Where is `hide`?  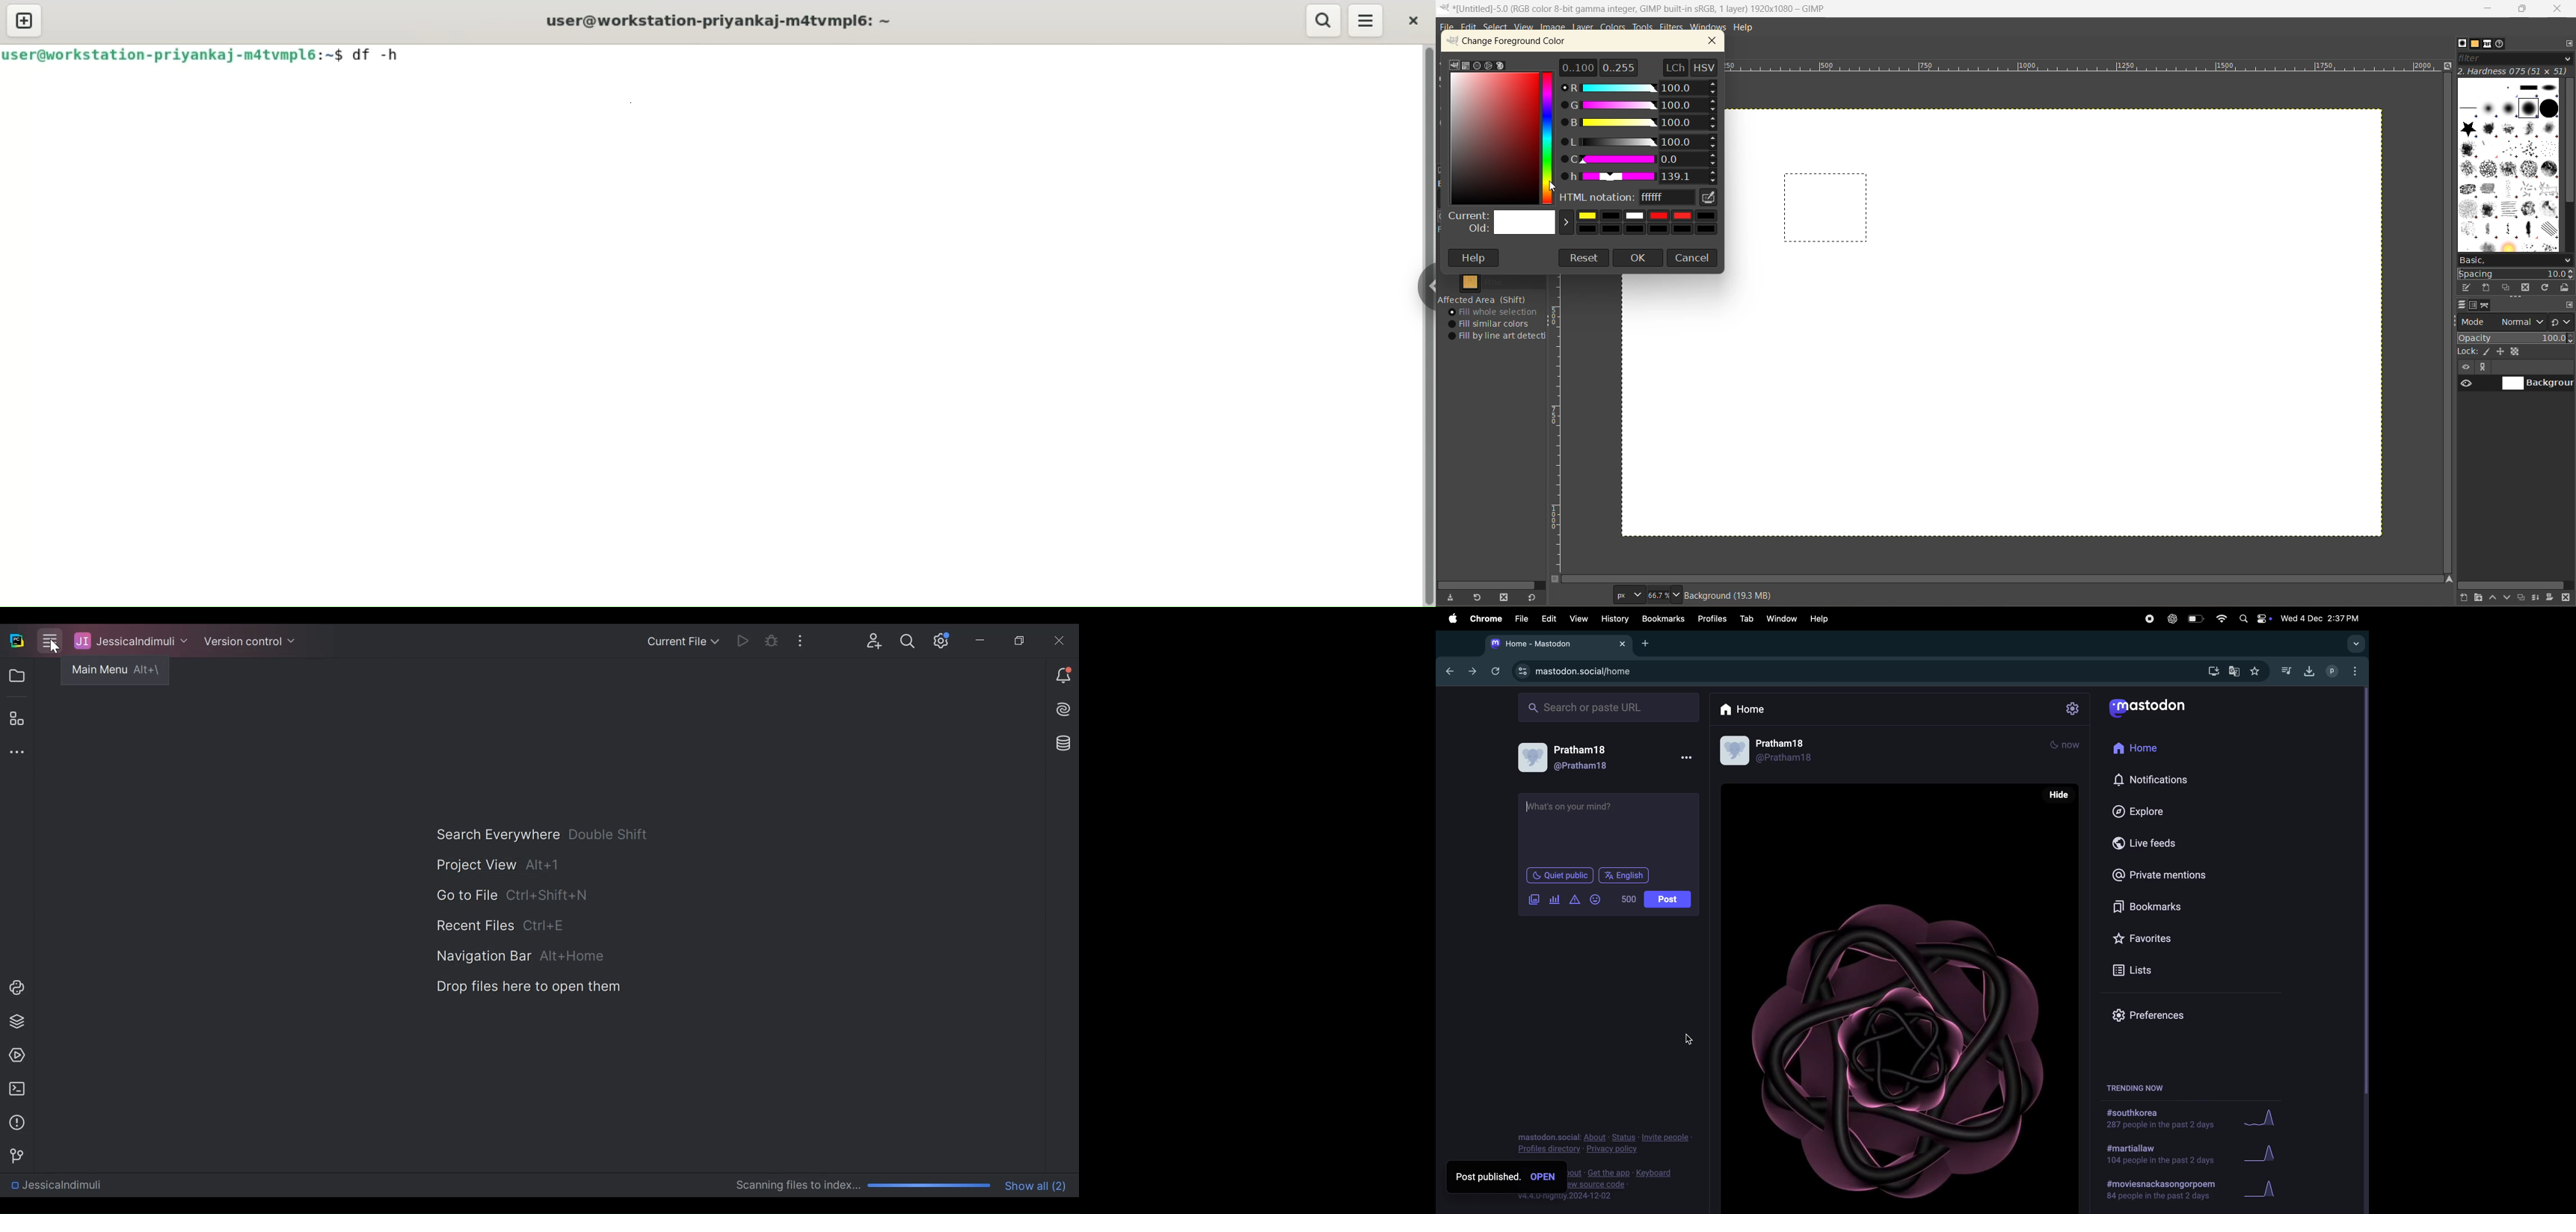 hide is located at coordinates (2465, 368).